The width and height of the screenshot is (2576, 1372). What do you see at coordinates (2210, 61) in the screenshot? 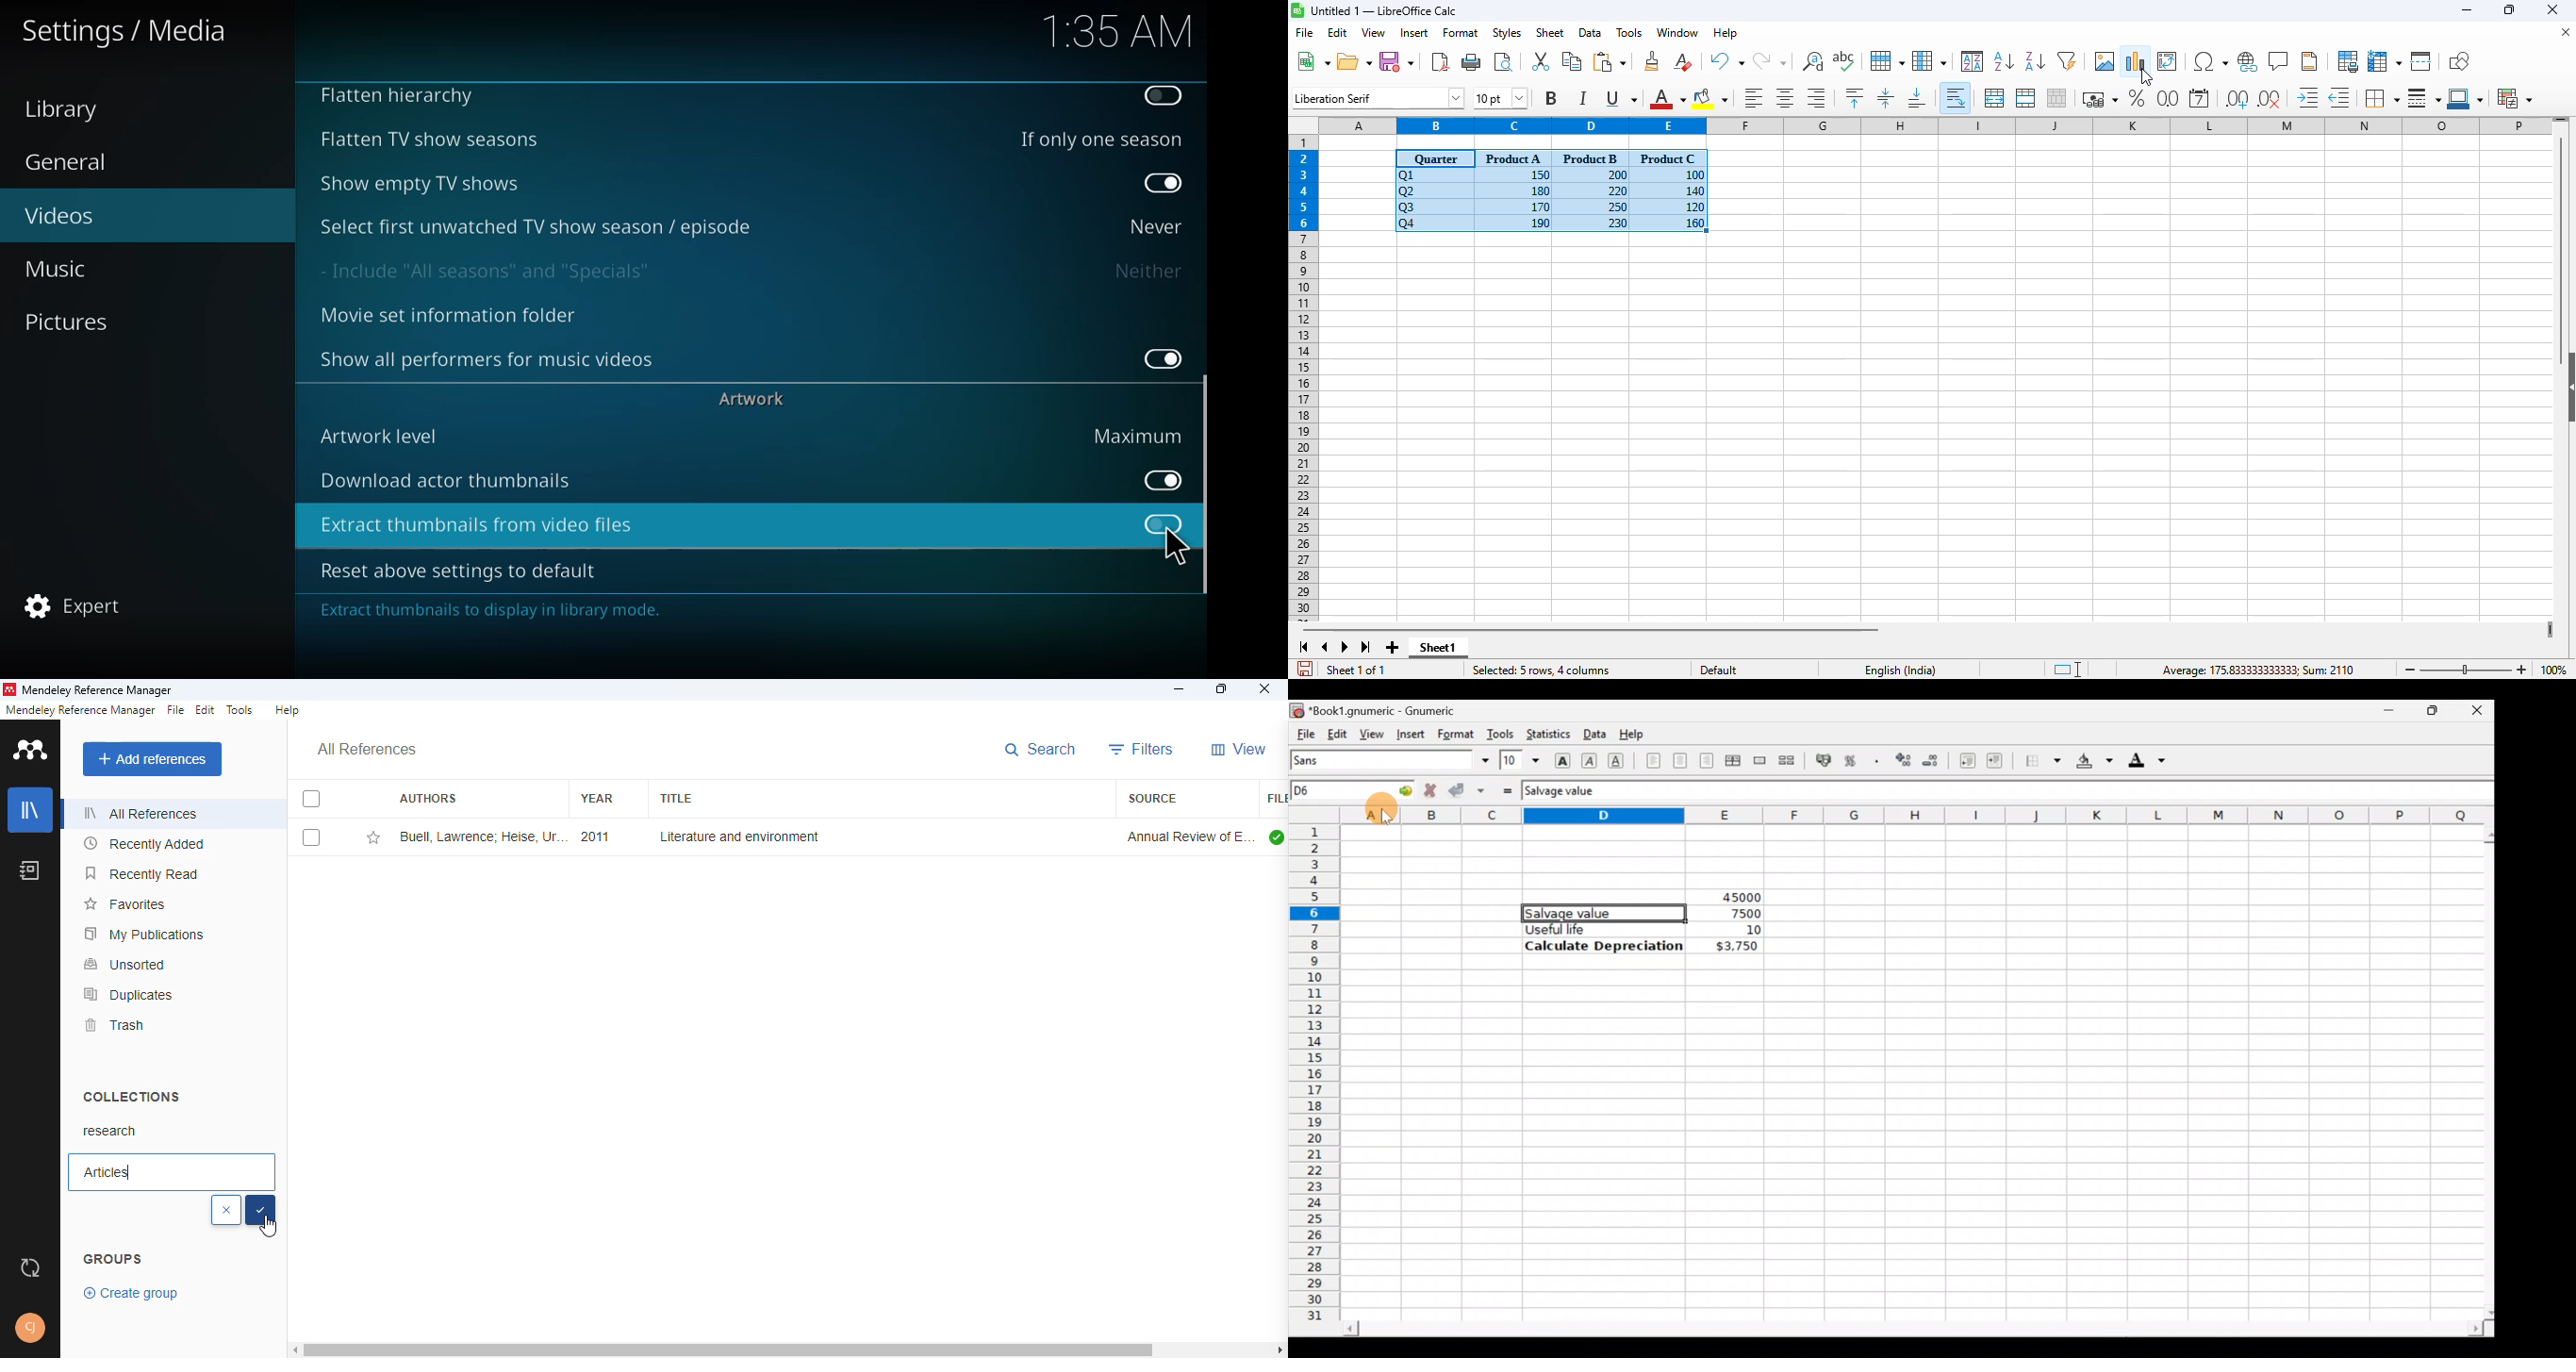
I see `insert special characters` at bounding box center [2210, 61].